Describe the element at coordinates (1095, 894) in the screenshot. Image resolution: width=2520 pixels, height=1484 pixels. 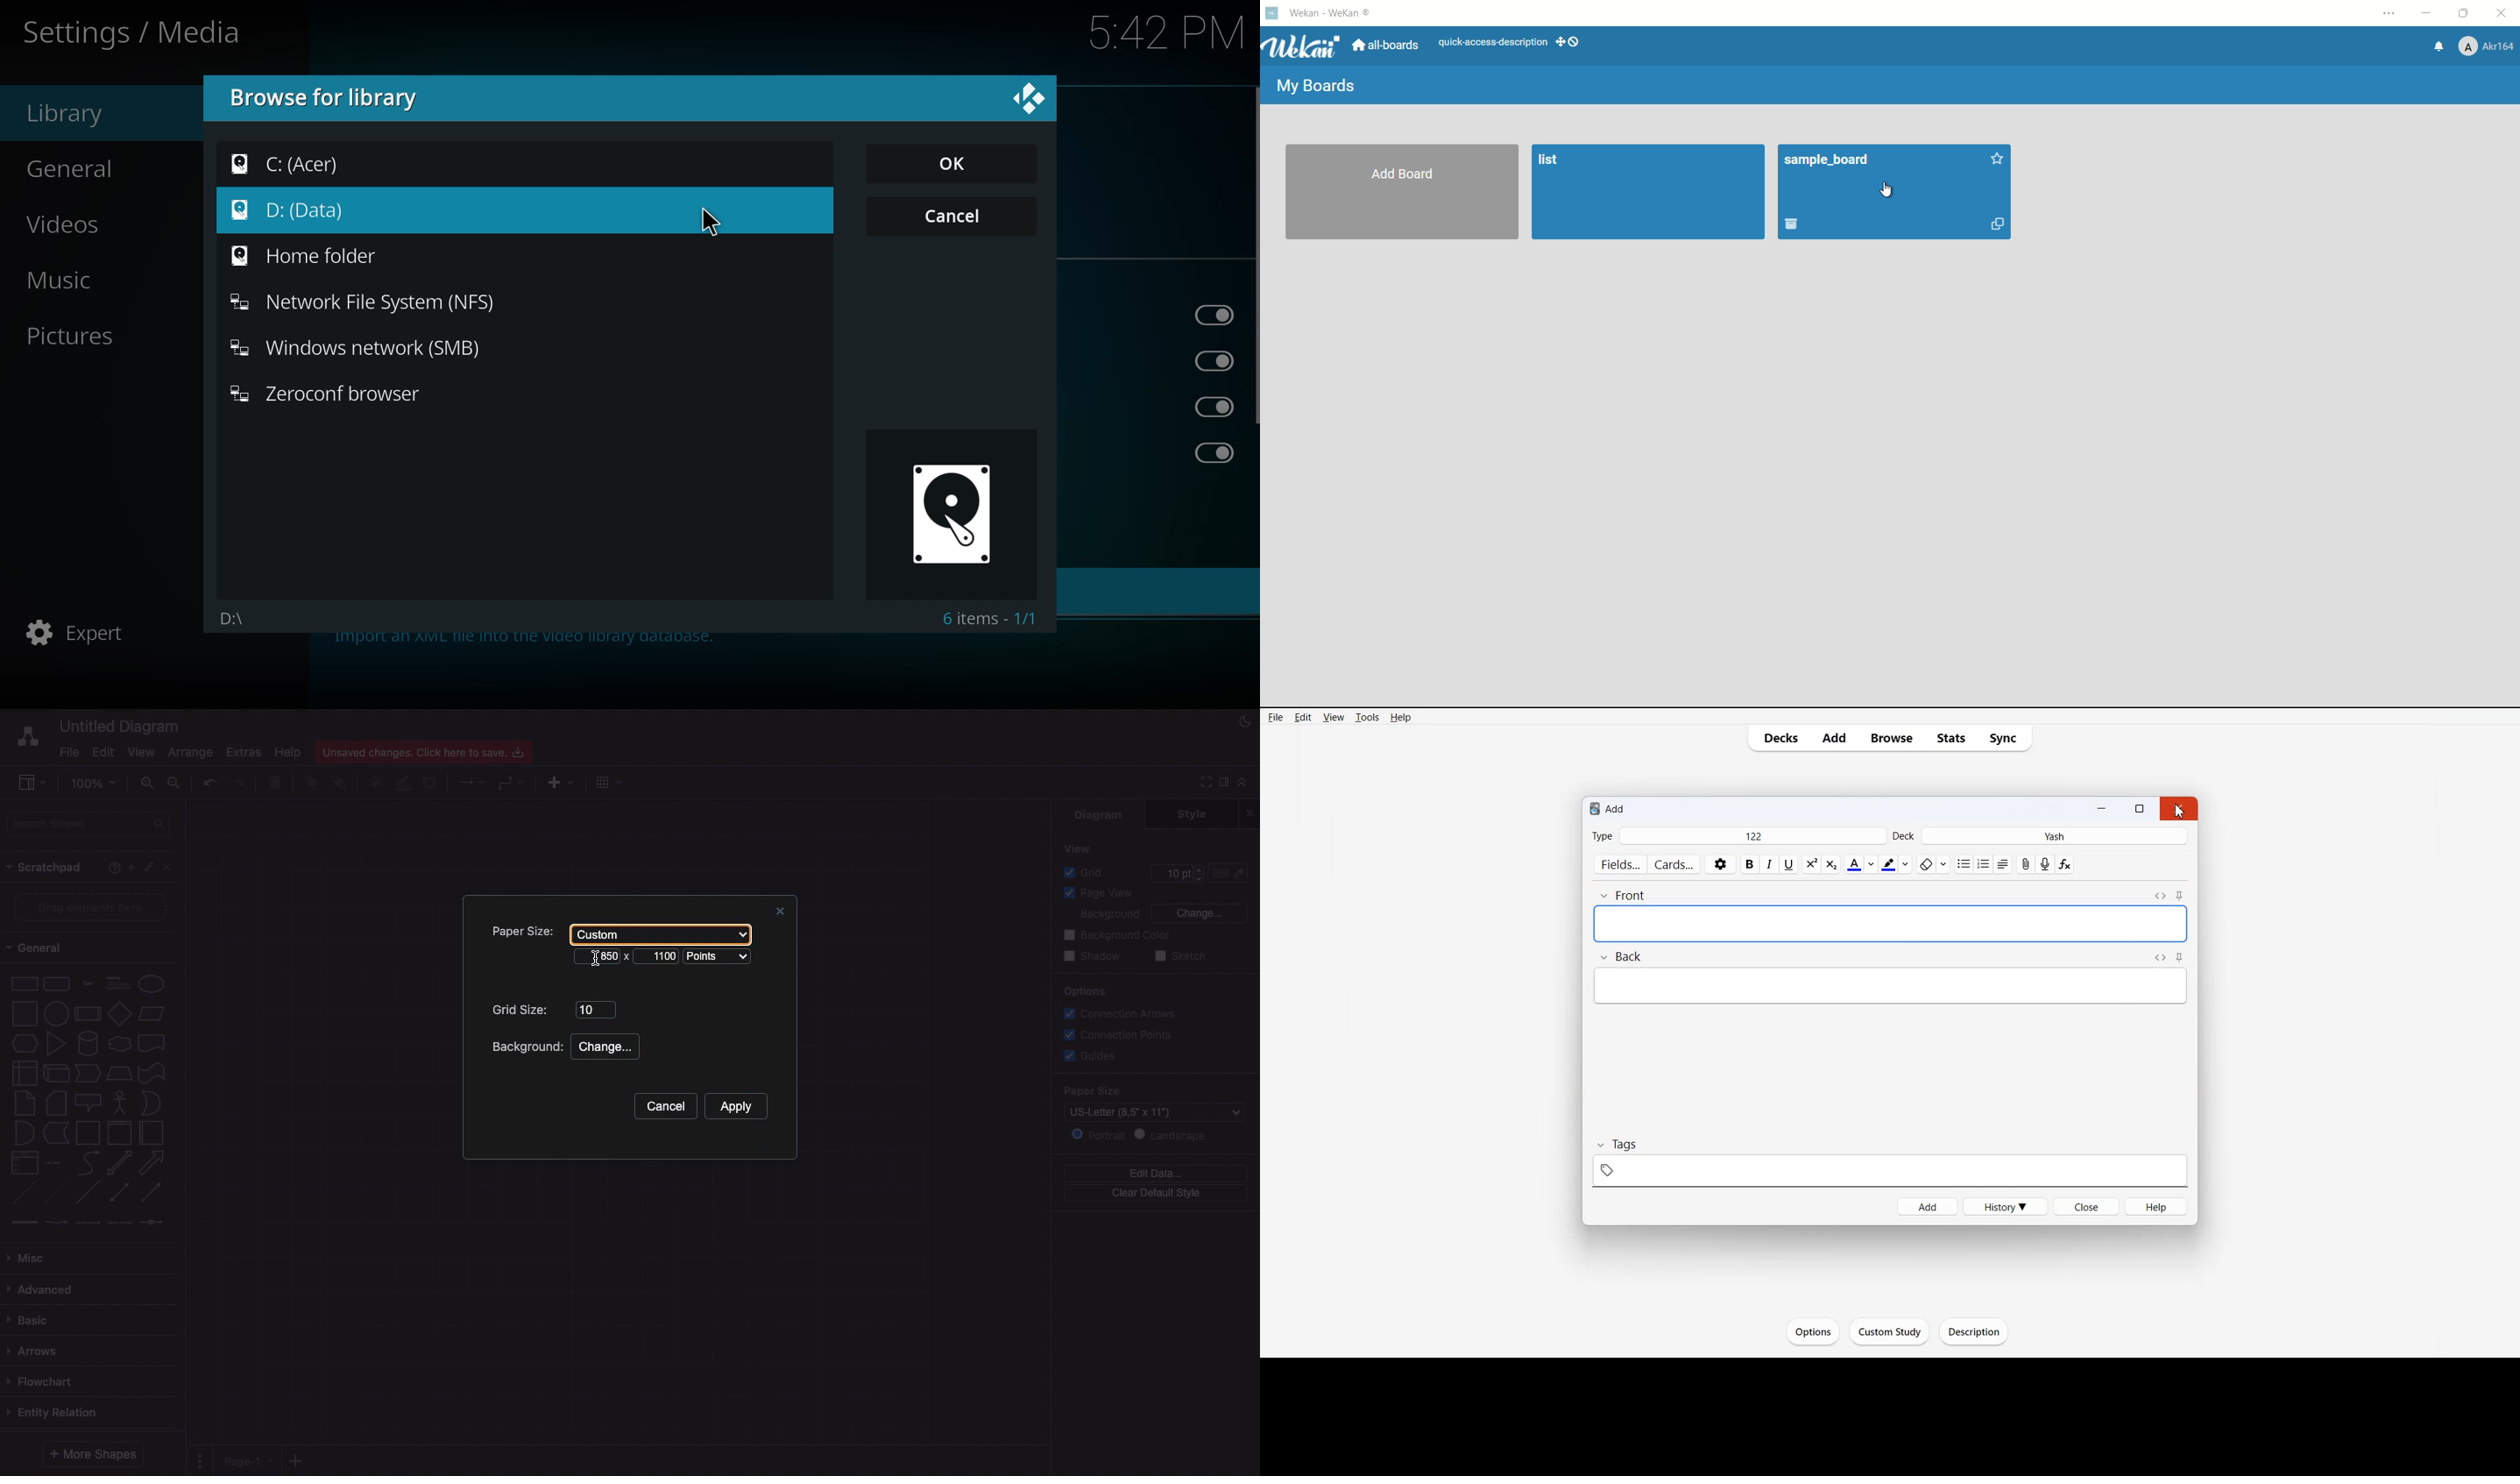
I see `Page view` at that location.